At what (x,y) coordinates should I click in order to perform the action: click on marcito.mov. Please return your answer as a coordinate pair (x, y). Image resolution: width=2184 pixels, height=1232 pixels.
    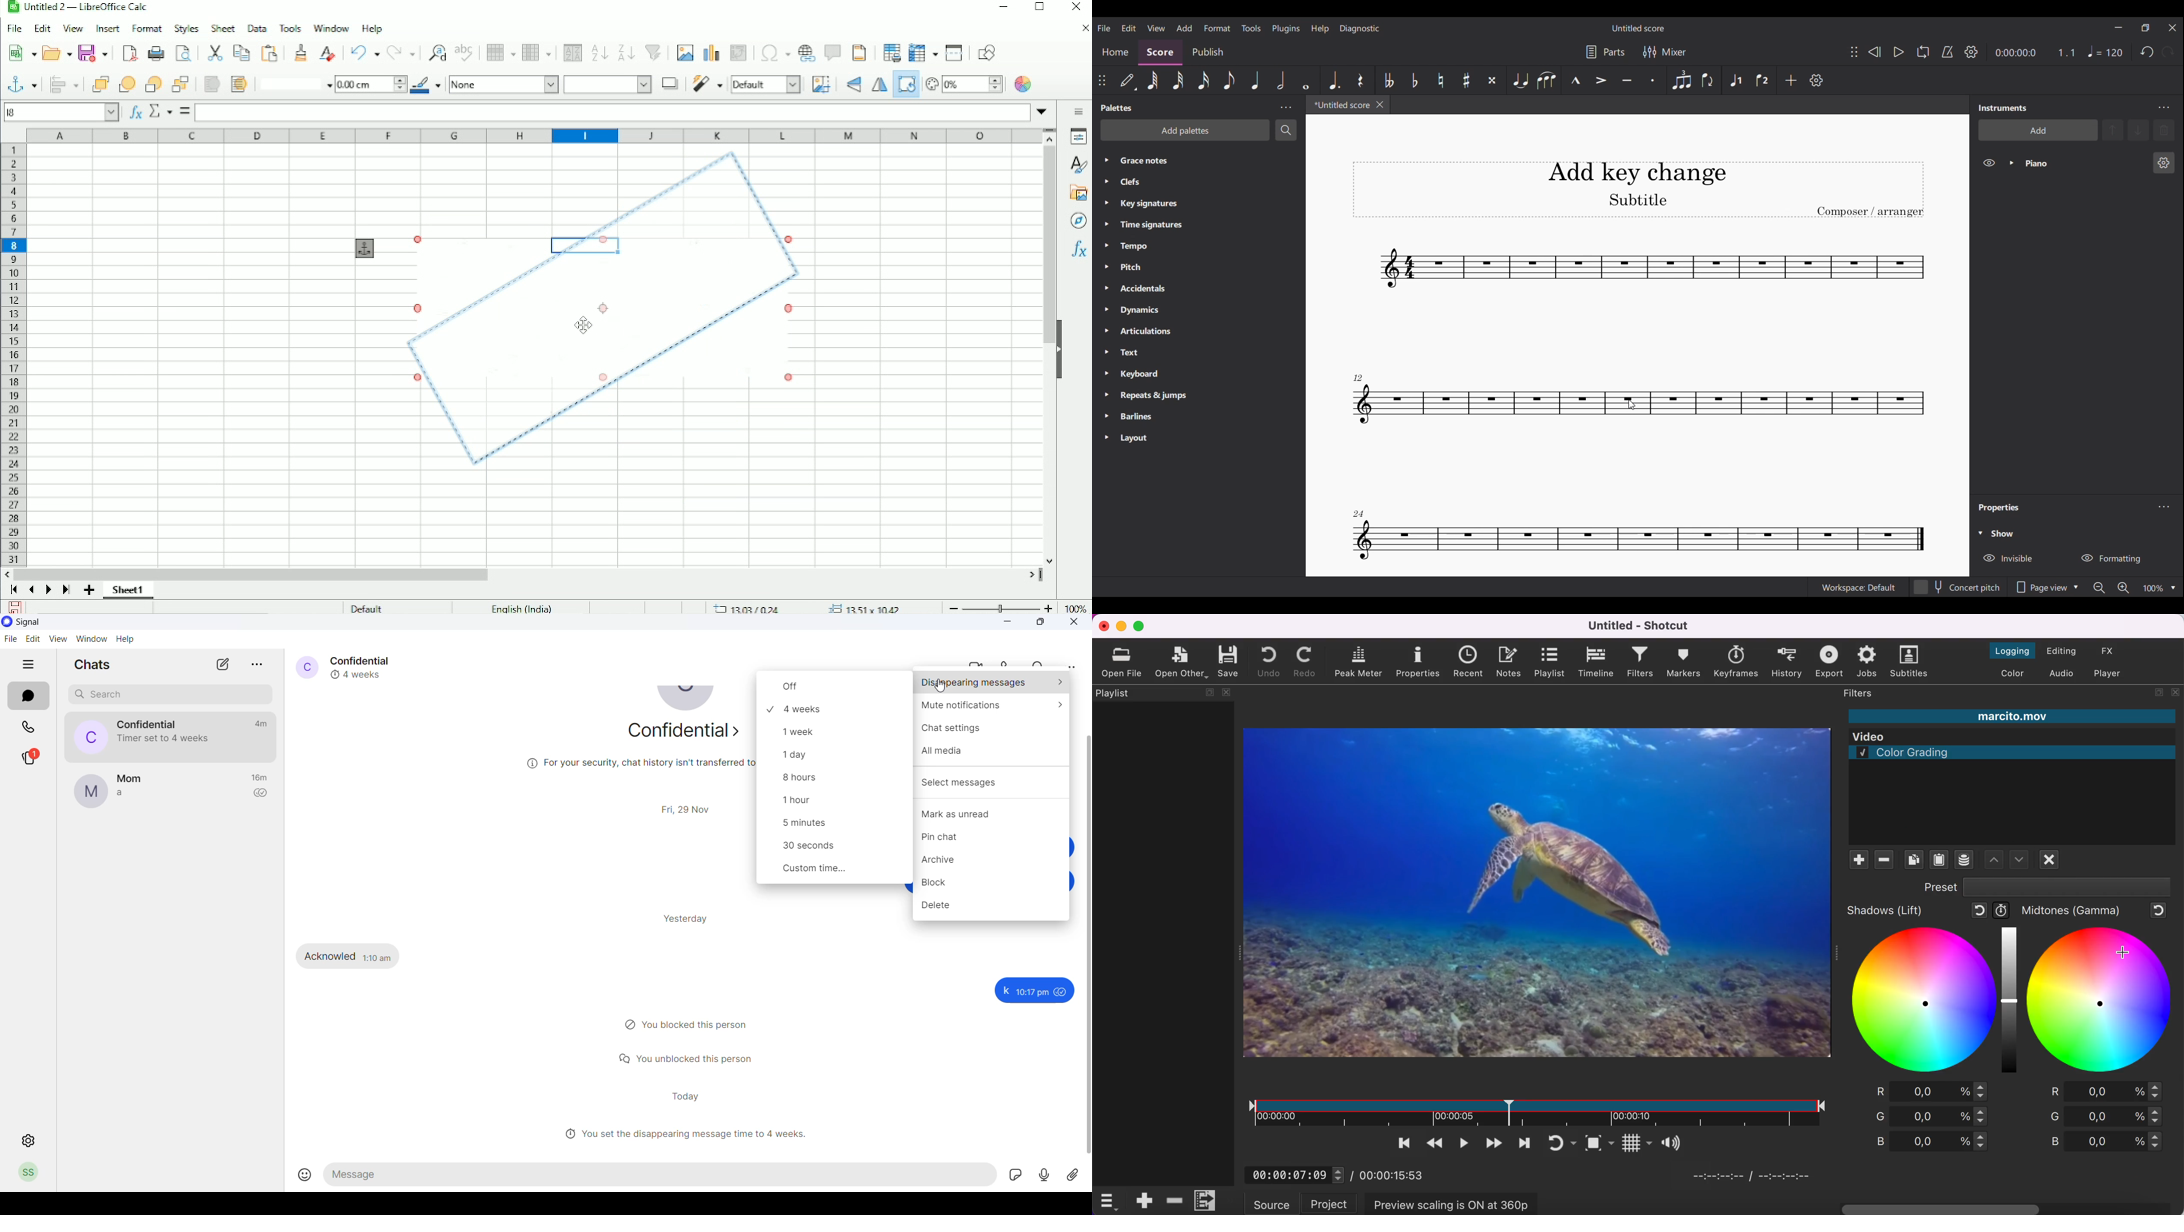
    Looking at the image, I should click on (2011, 717).